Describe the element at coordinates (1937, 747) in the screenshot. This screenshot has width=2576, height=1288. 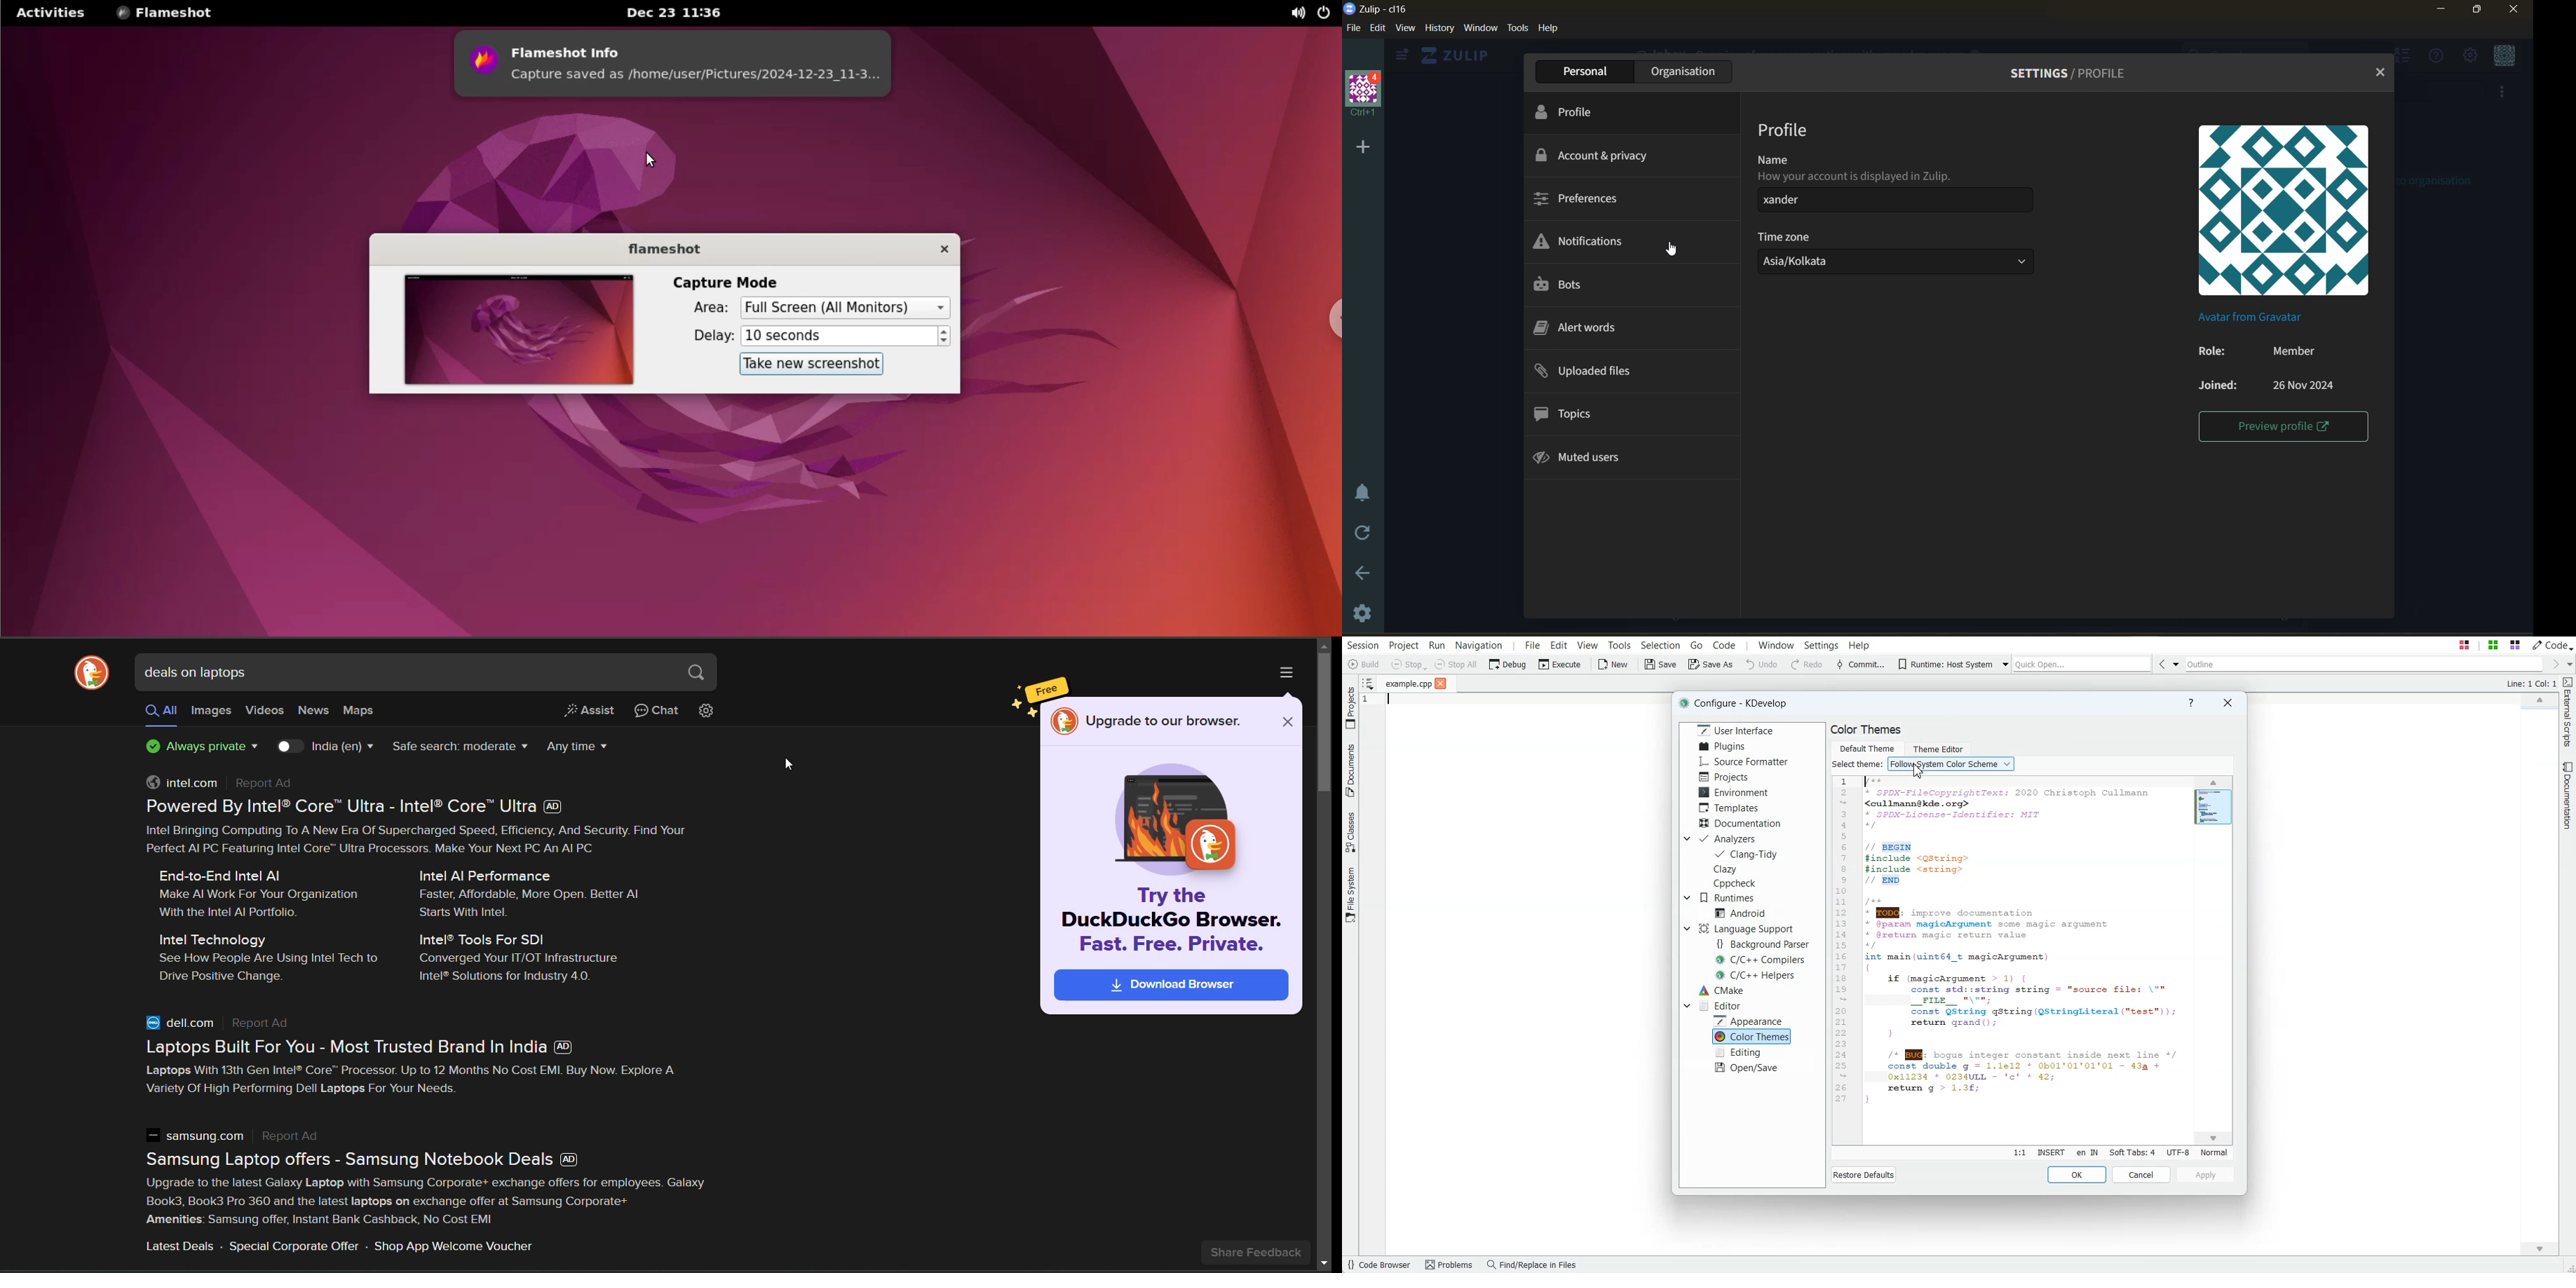
I see `Theme Editor` at that location.